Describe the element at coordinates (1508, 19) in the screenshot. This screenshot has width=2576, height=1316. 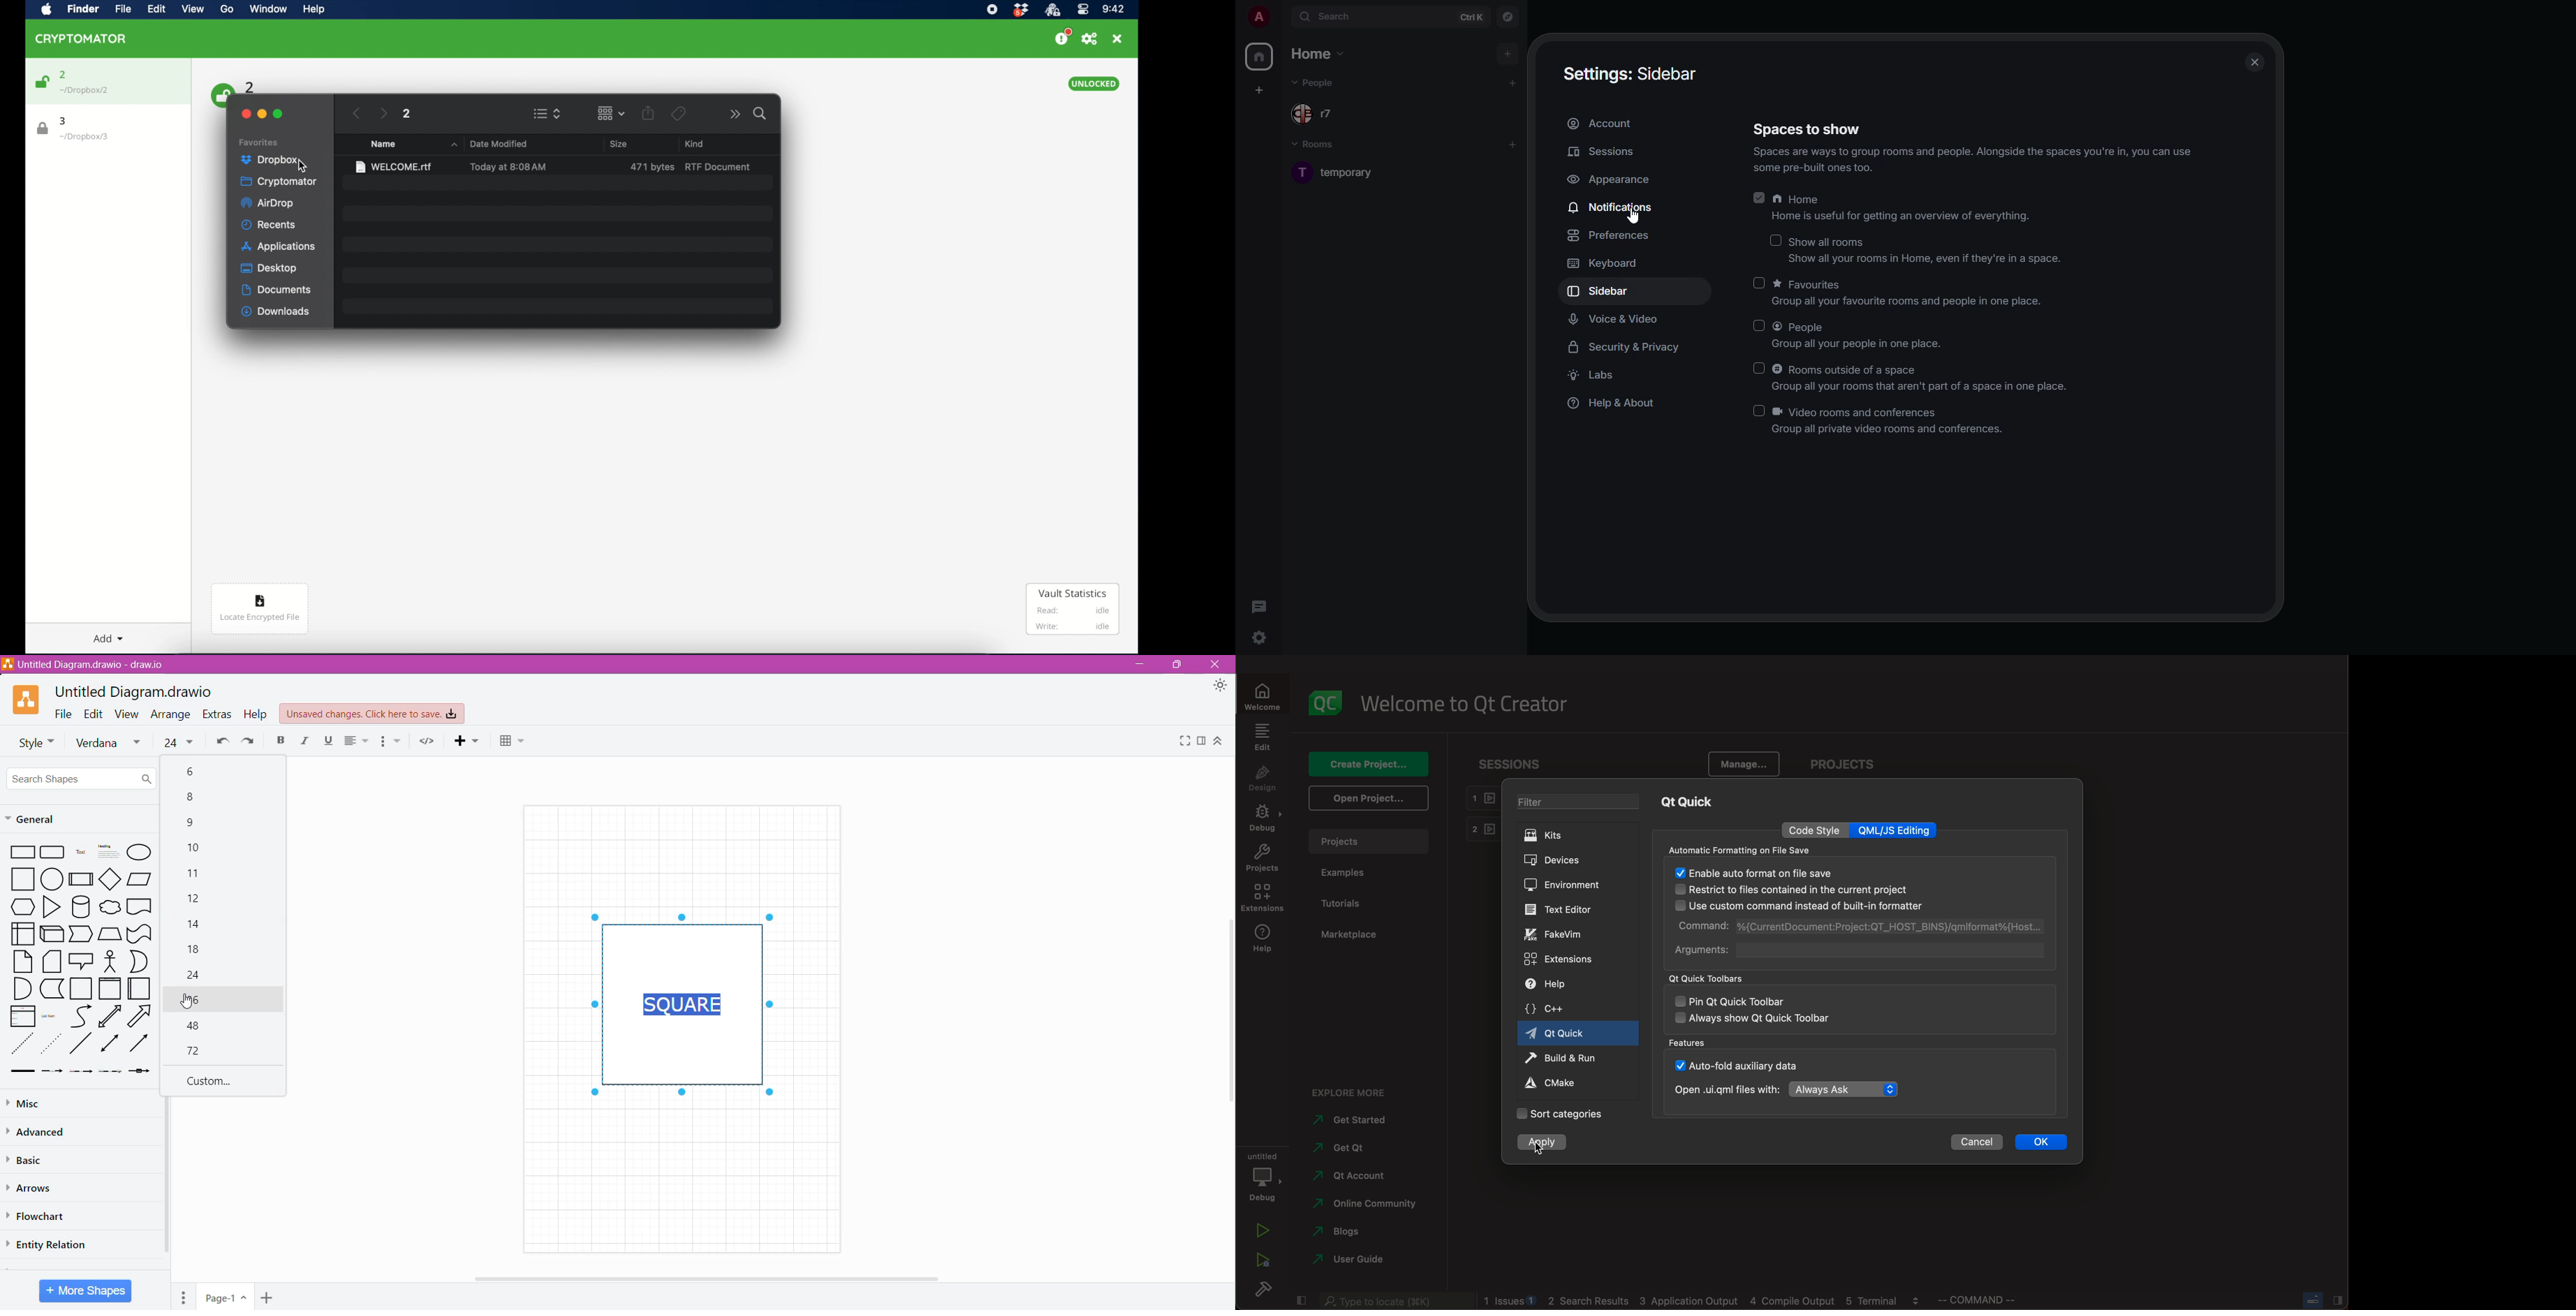
I see `navigator` at that location.